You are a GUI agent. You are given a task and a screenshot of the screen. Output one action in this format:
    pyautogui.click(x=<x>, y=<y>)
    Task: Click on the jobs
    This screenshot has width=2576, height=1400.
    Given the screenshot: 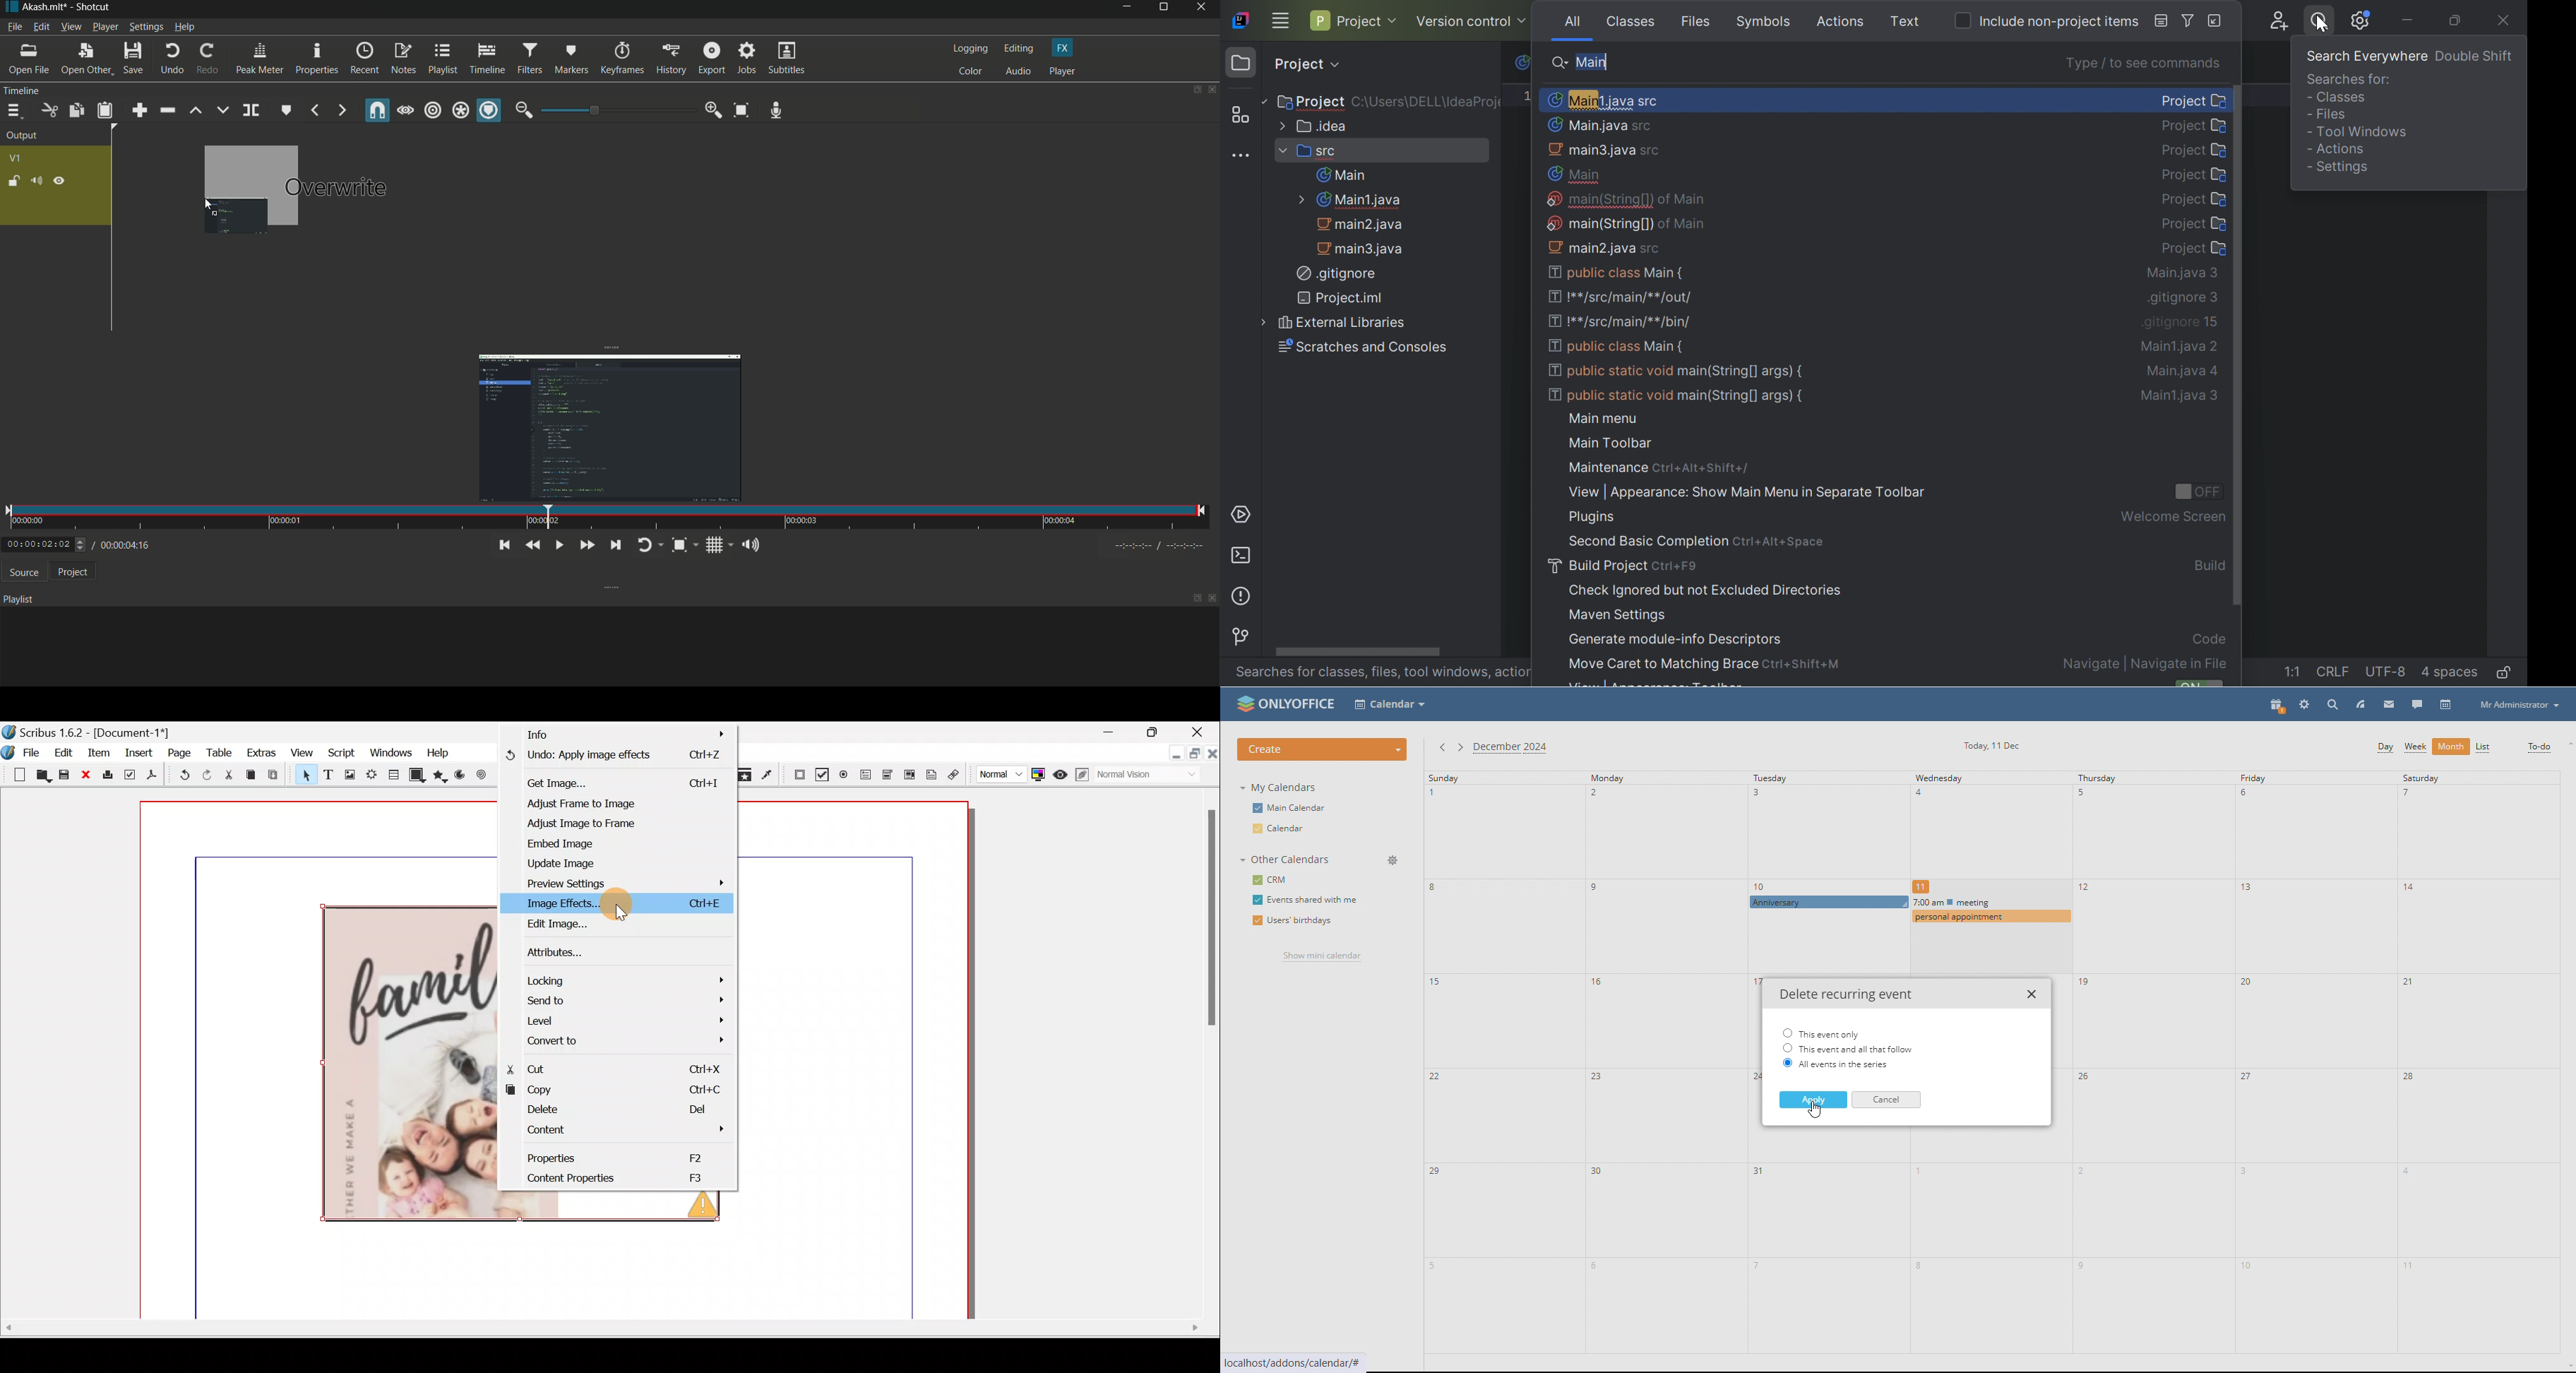 What is the action you would take?
    pyautogui.click(x=747, y=59)
    